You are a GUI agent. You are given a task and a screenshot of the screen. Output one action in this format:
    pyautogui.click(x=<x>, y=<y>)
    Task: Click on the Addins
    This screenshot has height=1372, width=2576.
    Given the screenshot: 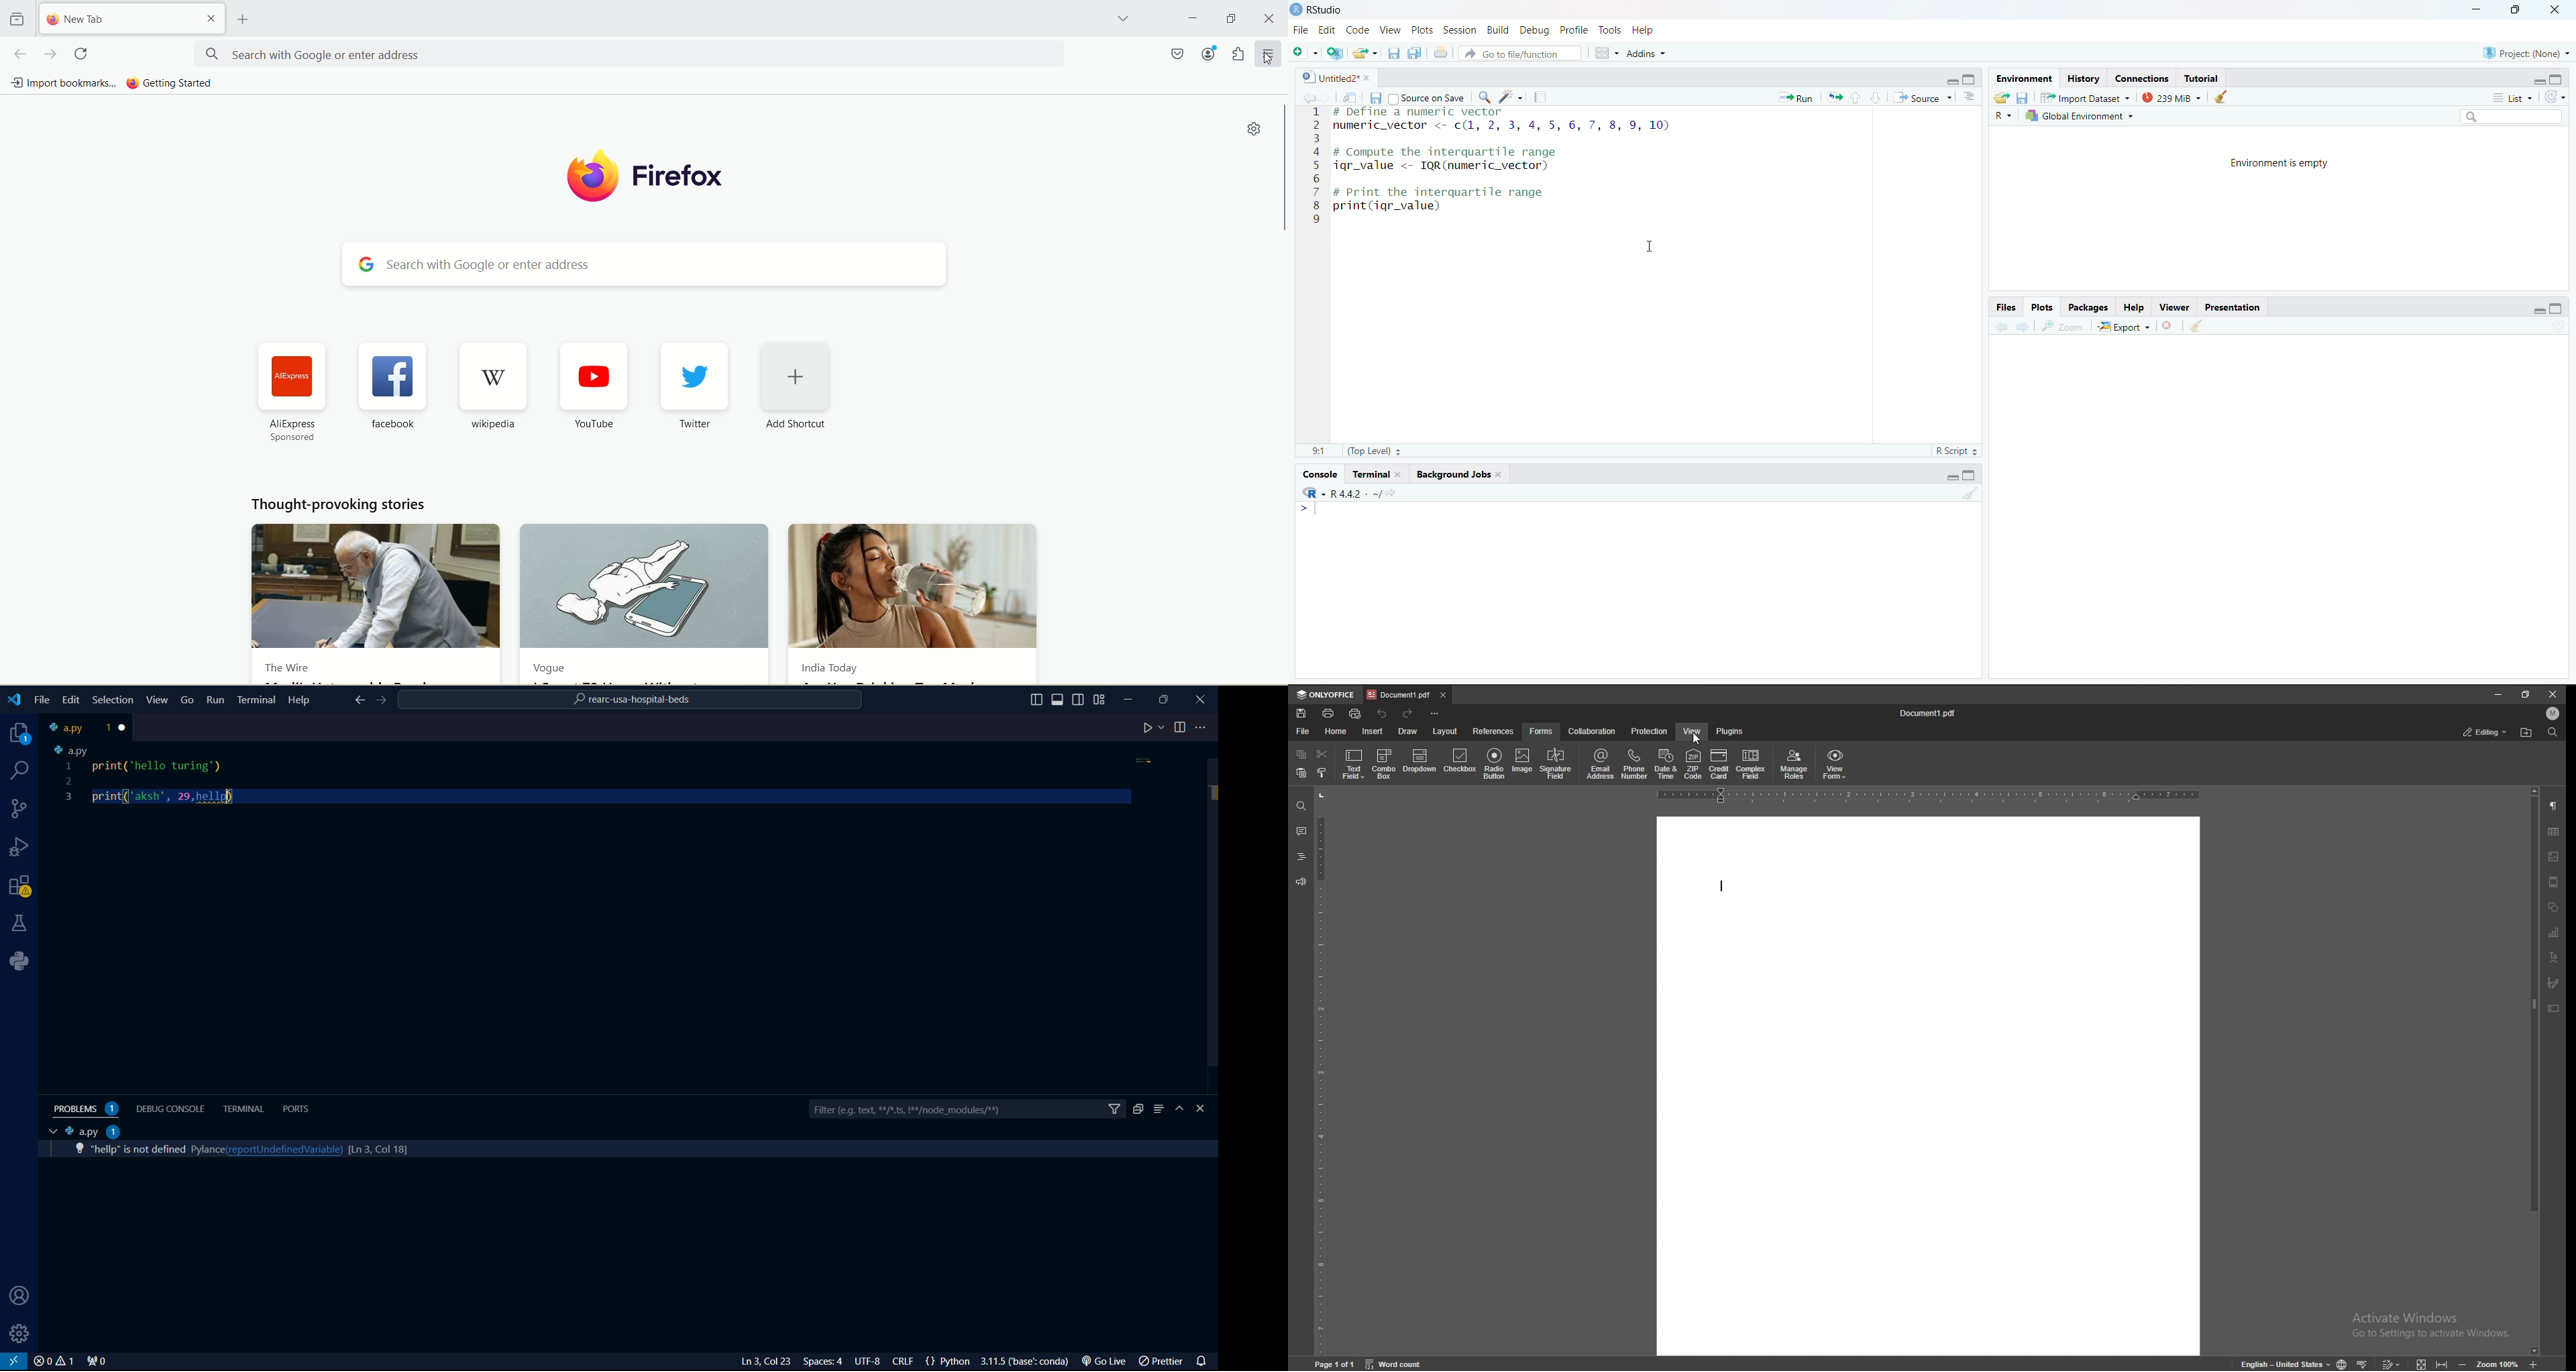 What is the action you would take?
    pyautogui.click(x=1648, y=53)
    